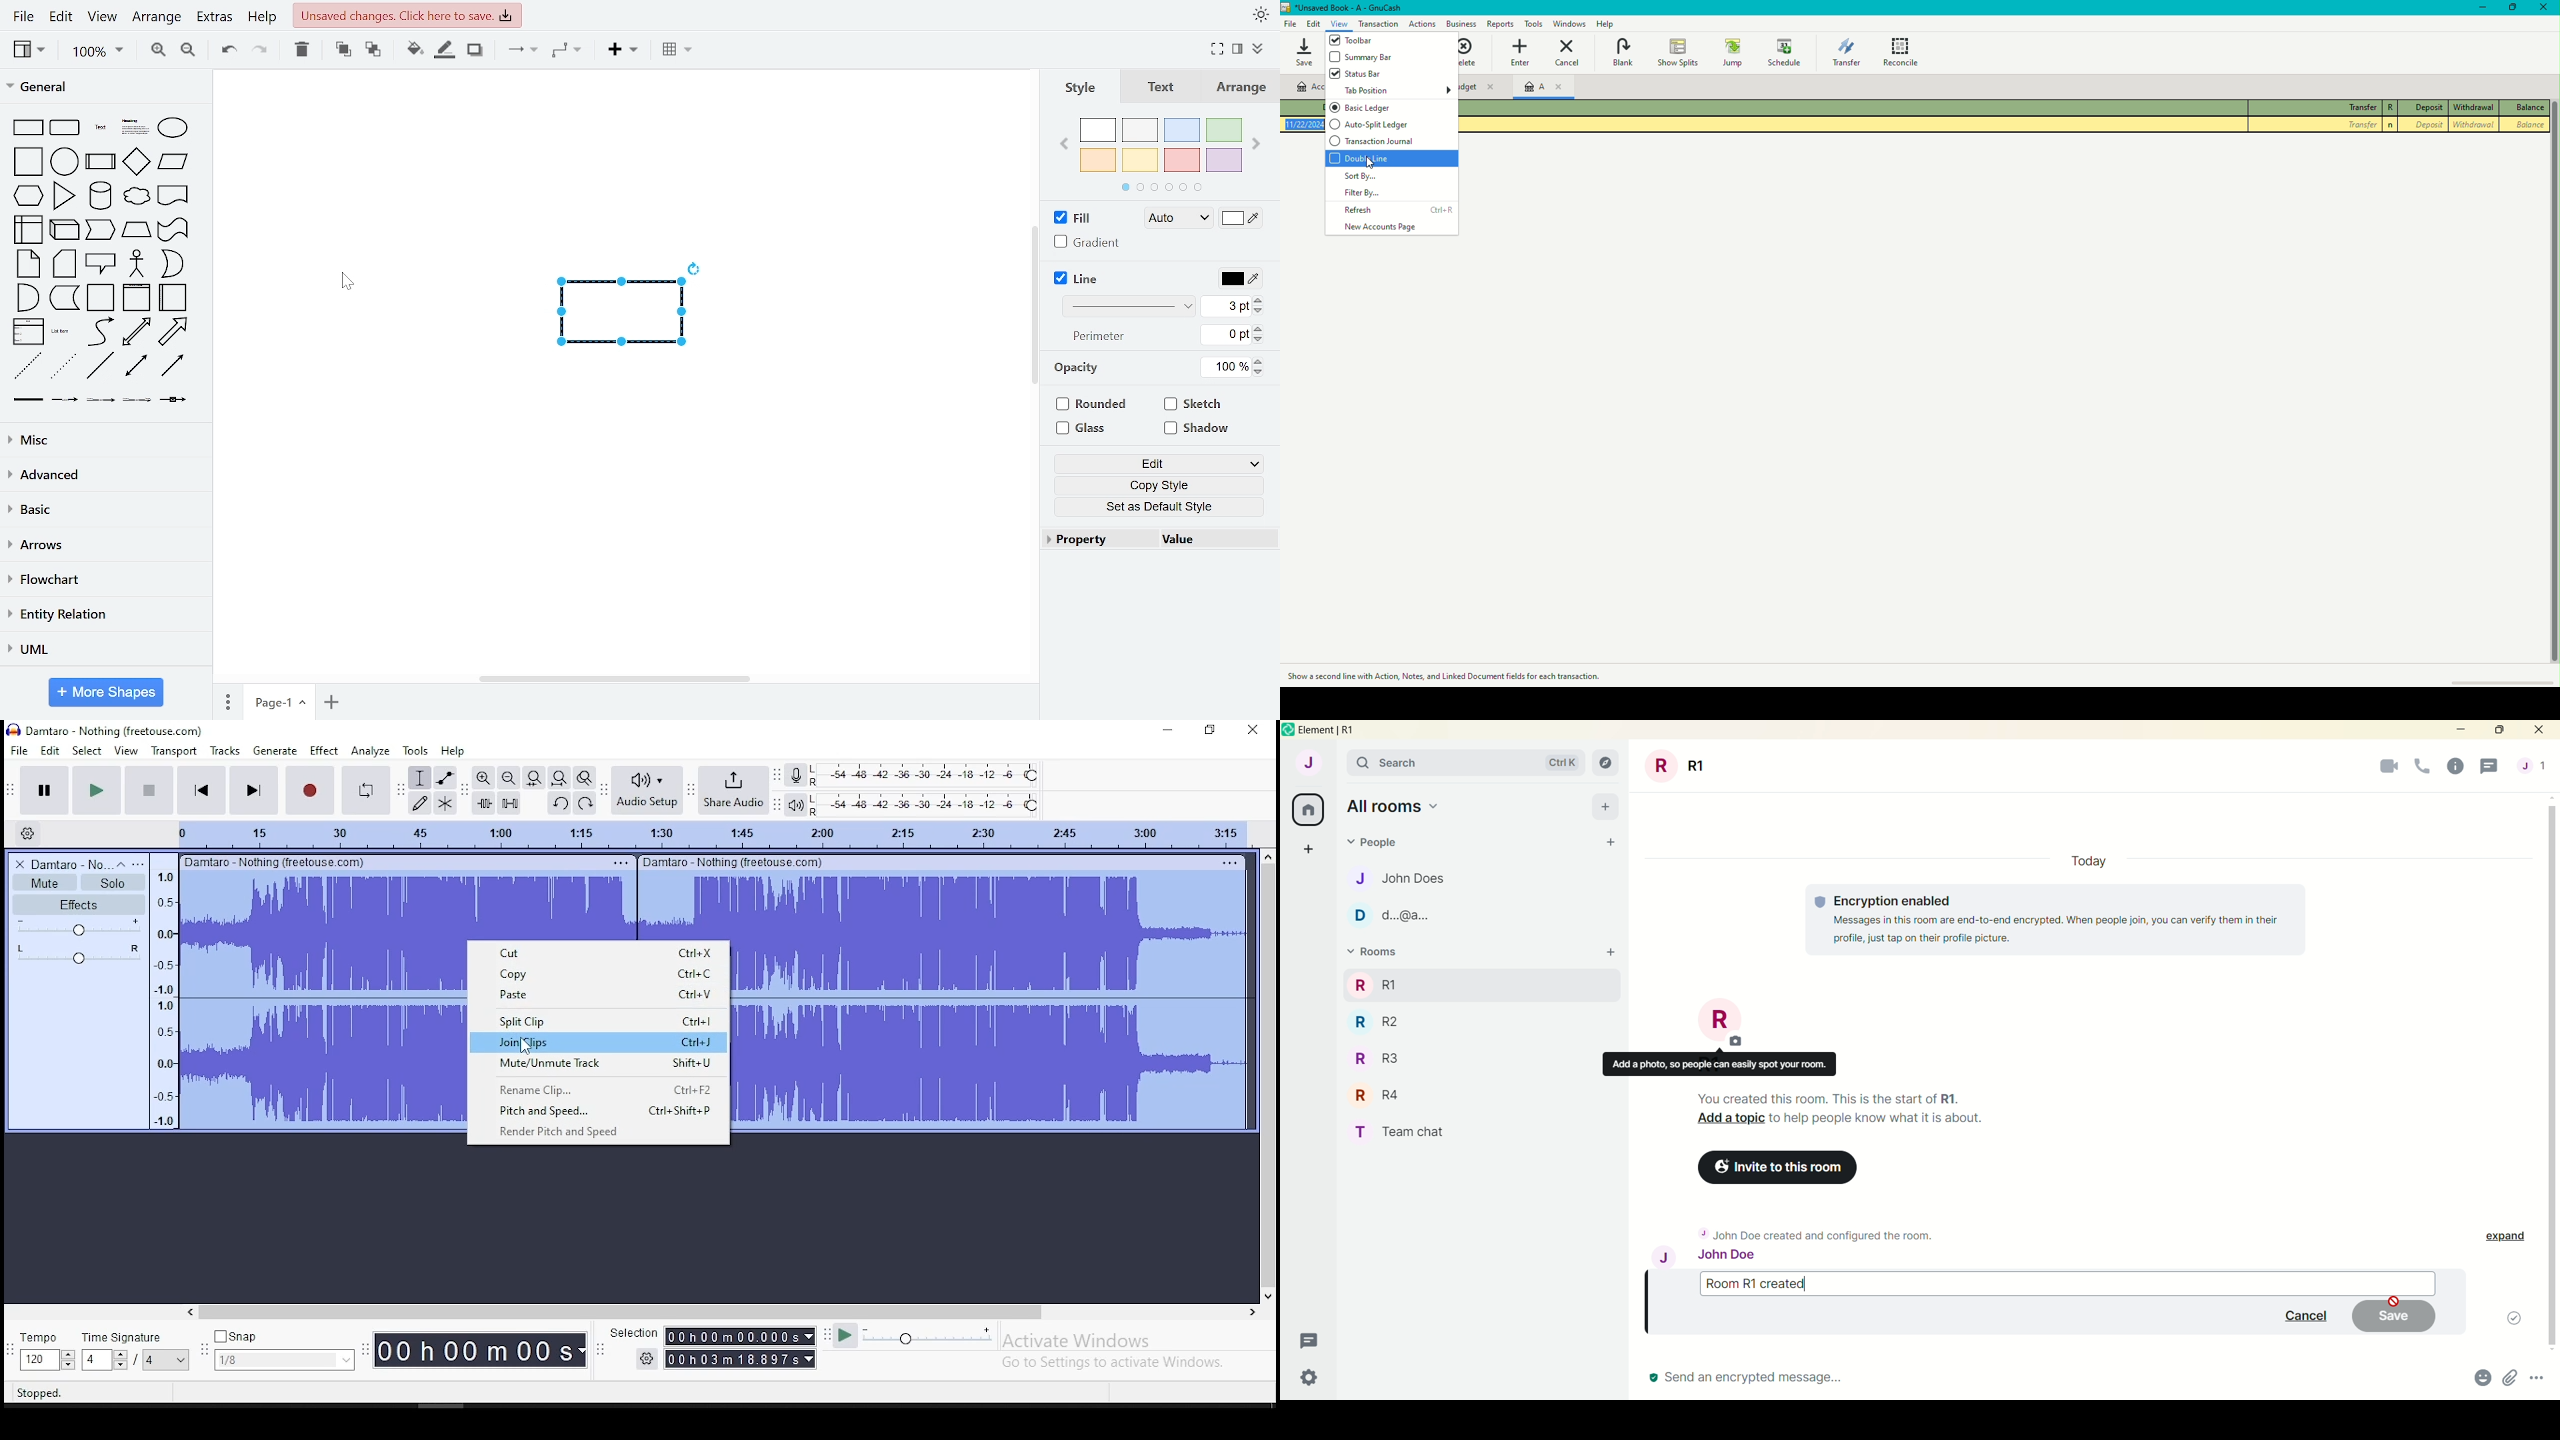 This screenshot has height=1456, width=2576. Describe the element at coordinates (1375, 845) in the screenshot. I see `people` at that location.